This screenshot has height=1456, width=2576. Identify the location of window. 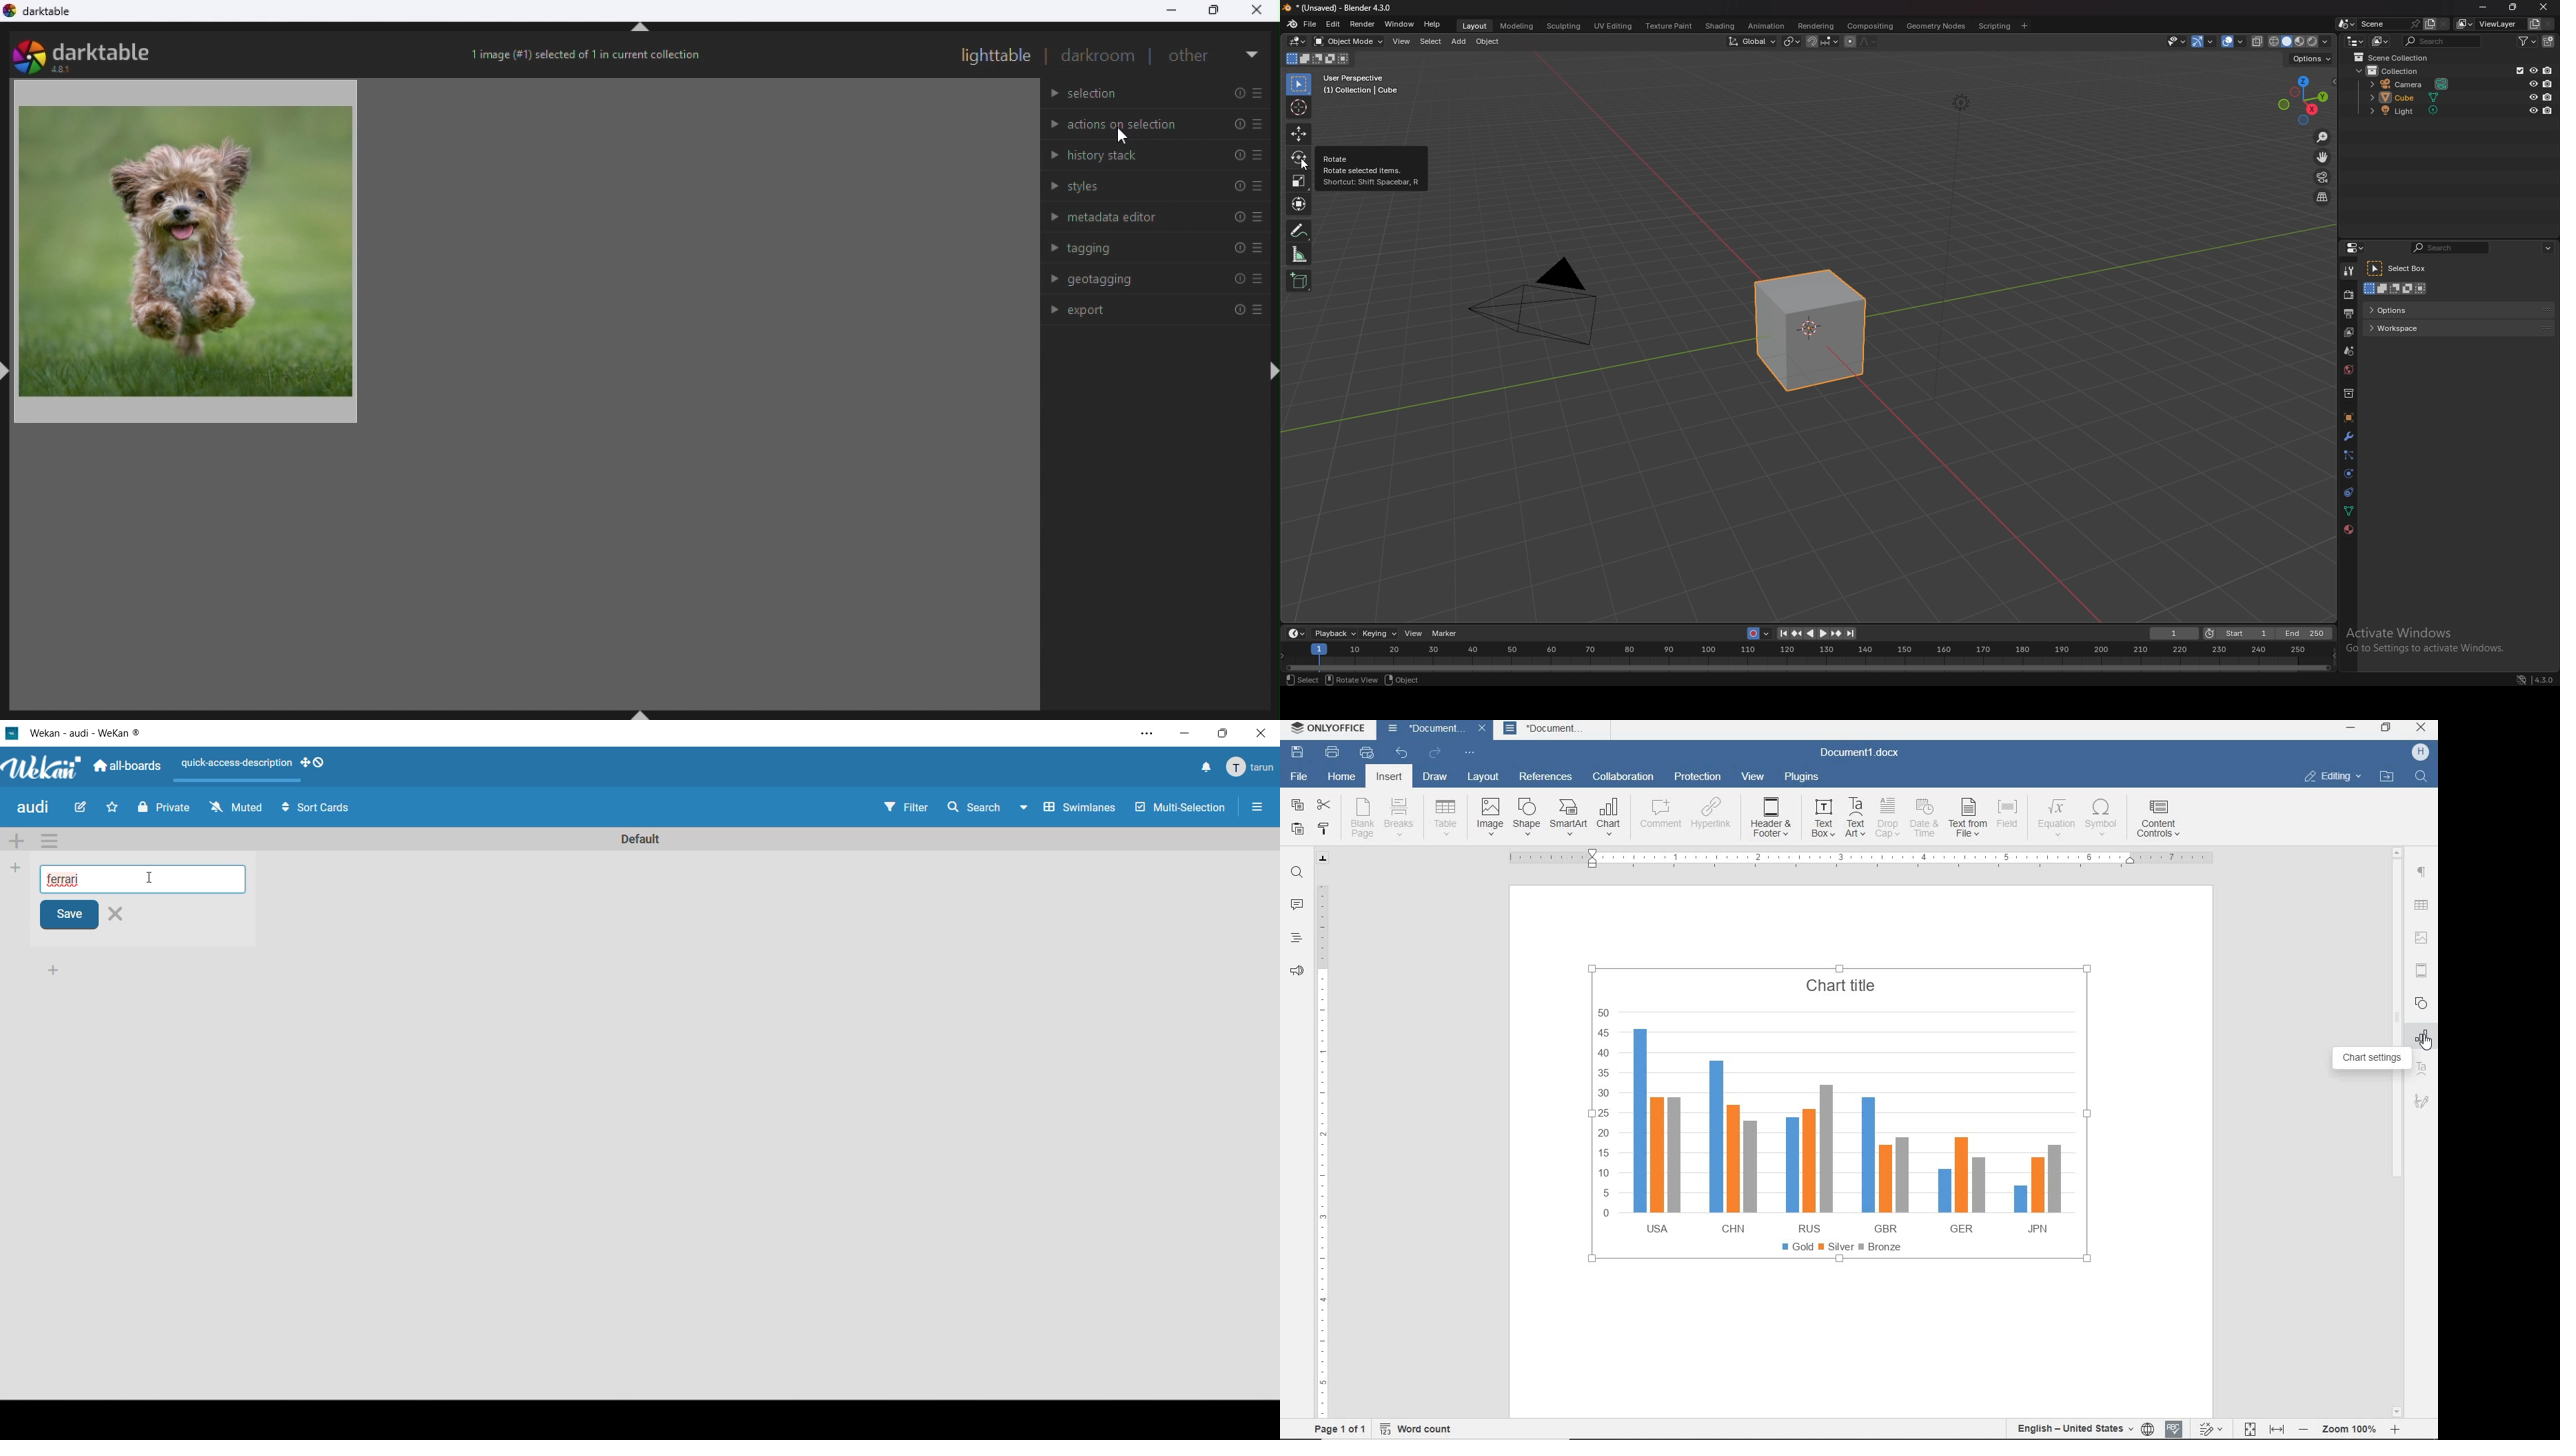
(1399, 24).